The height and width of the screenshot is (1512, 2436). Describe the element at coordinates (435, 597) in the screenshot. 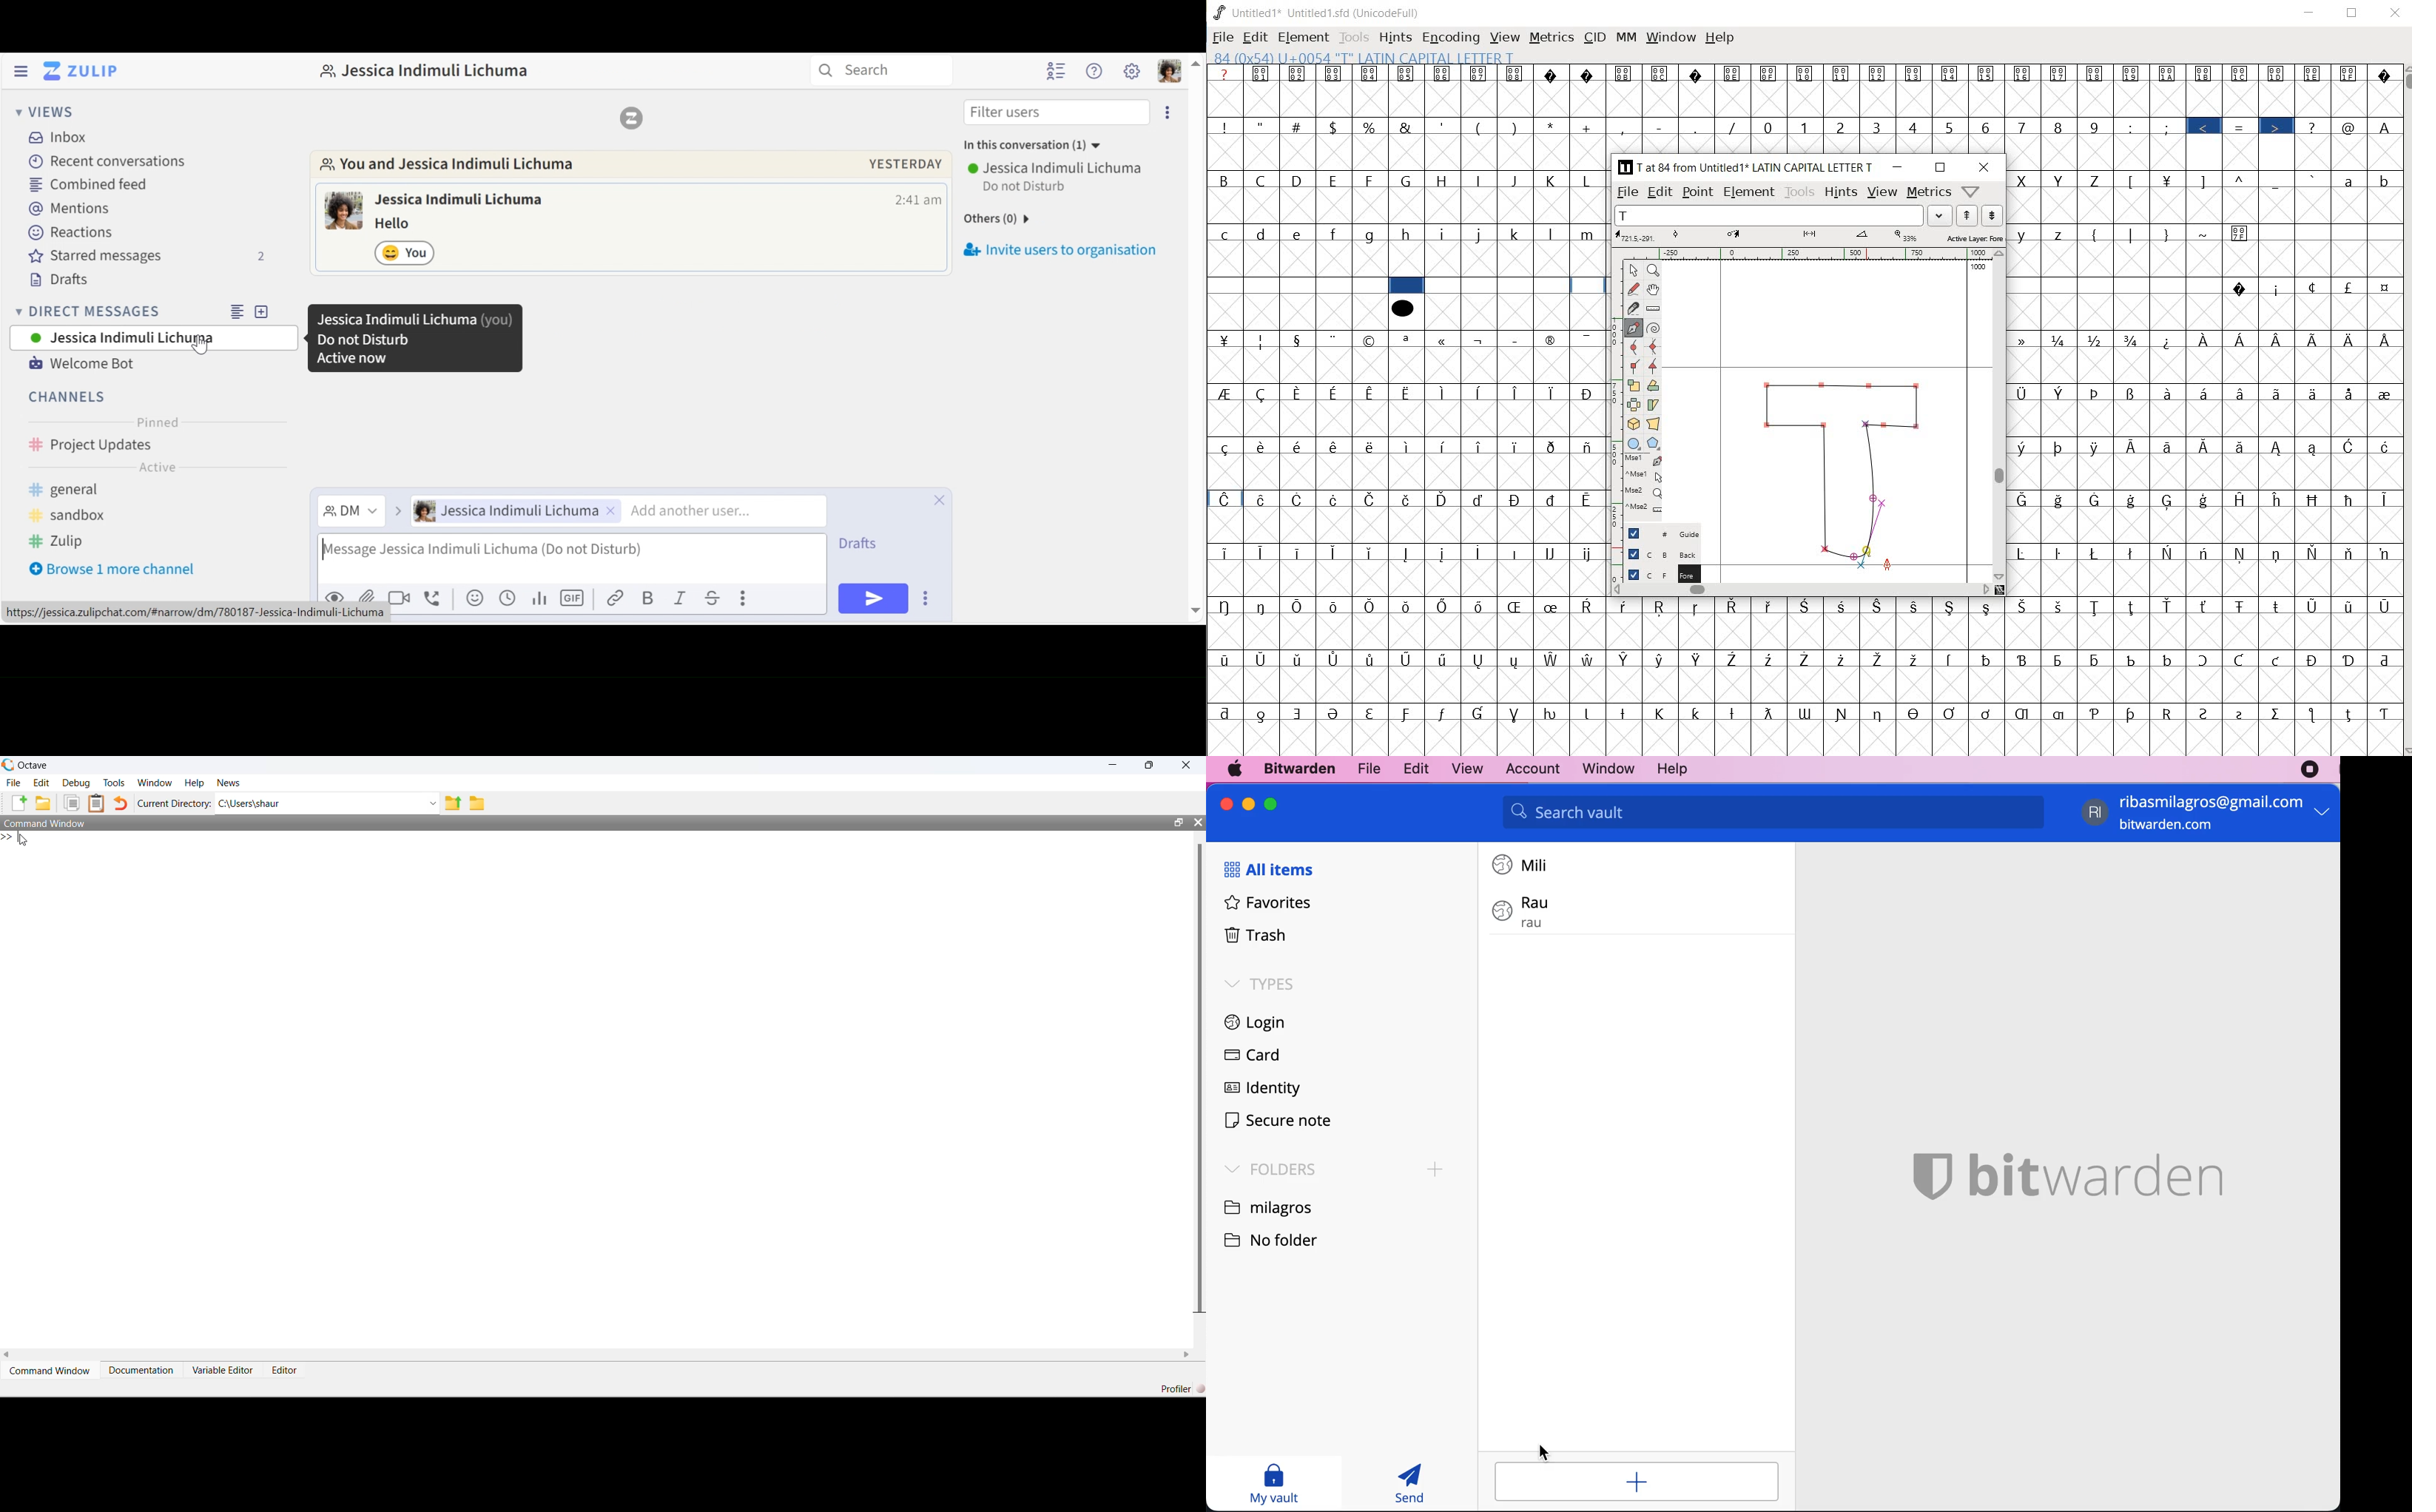

I see `Add Call` at that location.